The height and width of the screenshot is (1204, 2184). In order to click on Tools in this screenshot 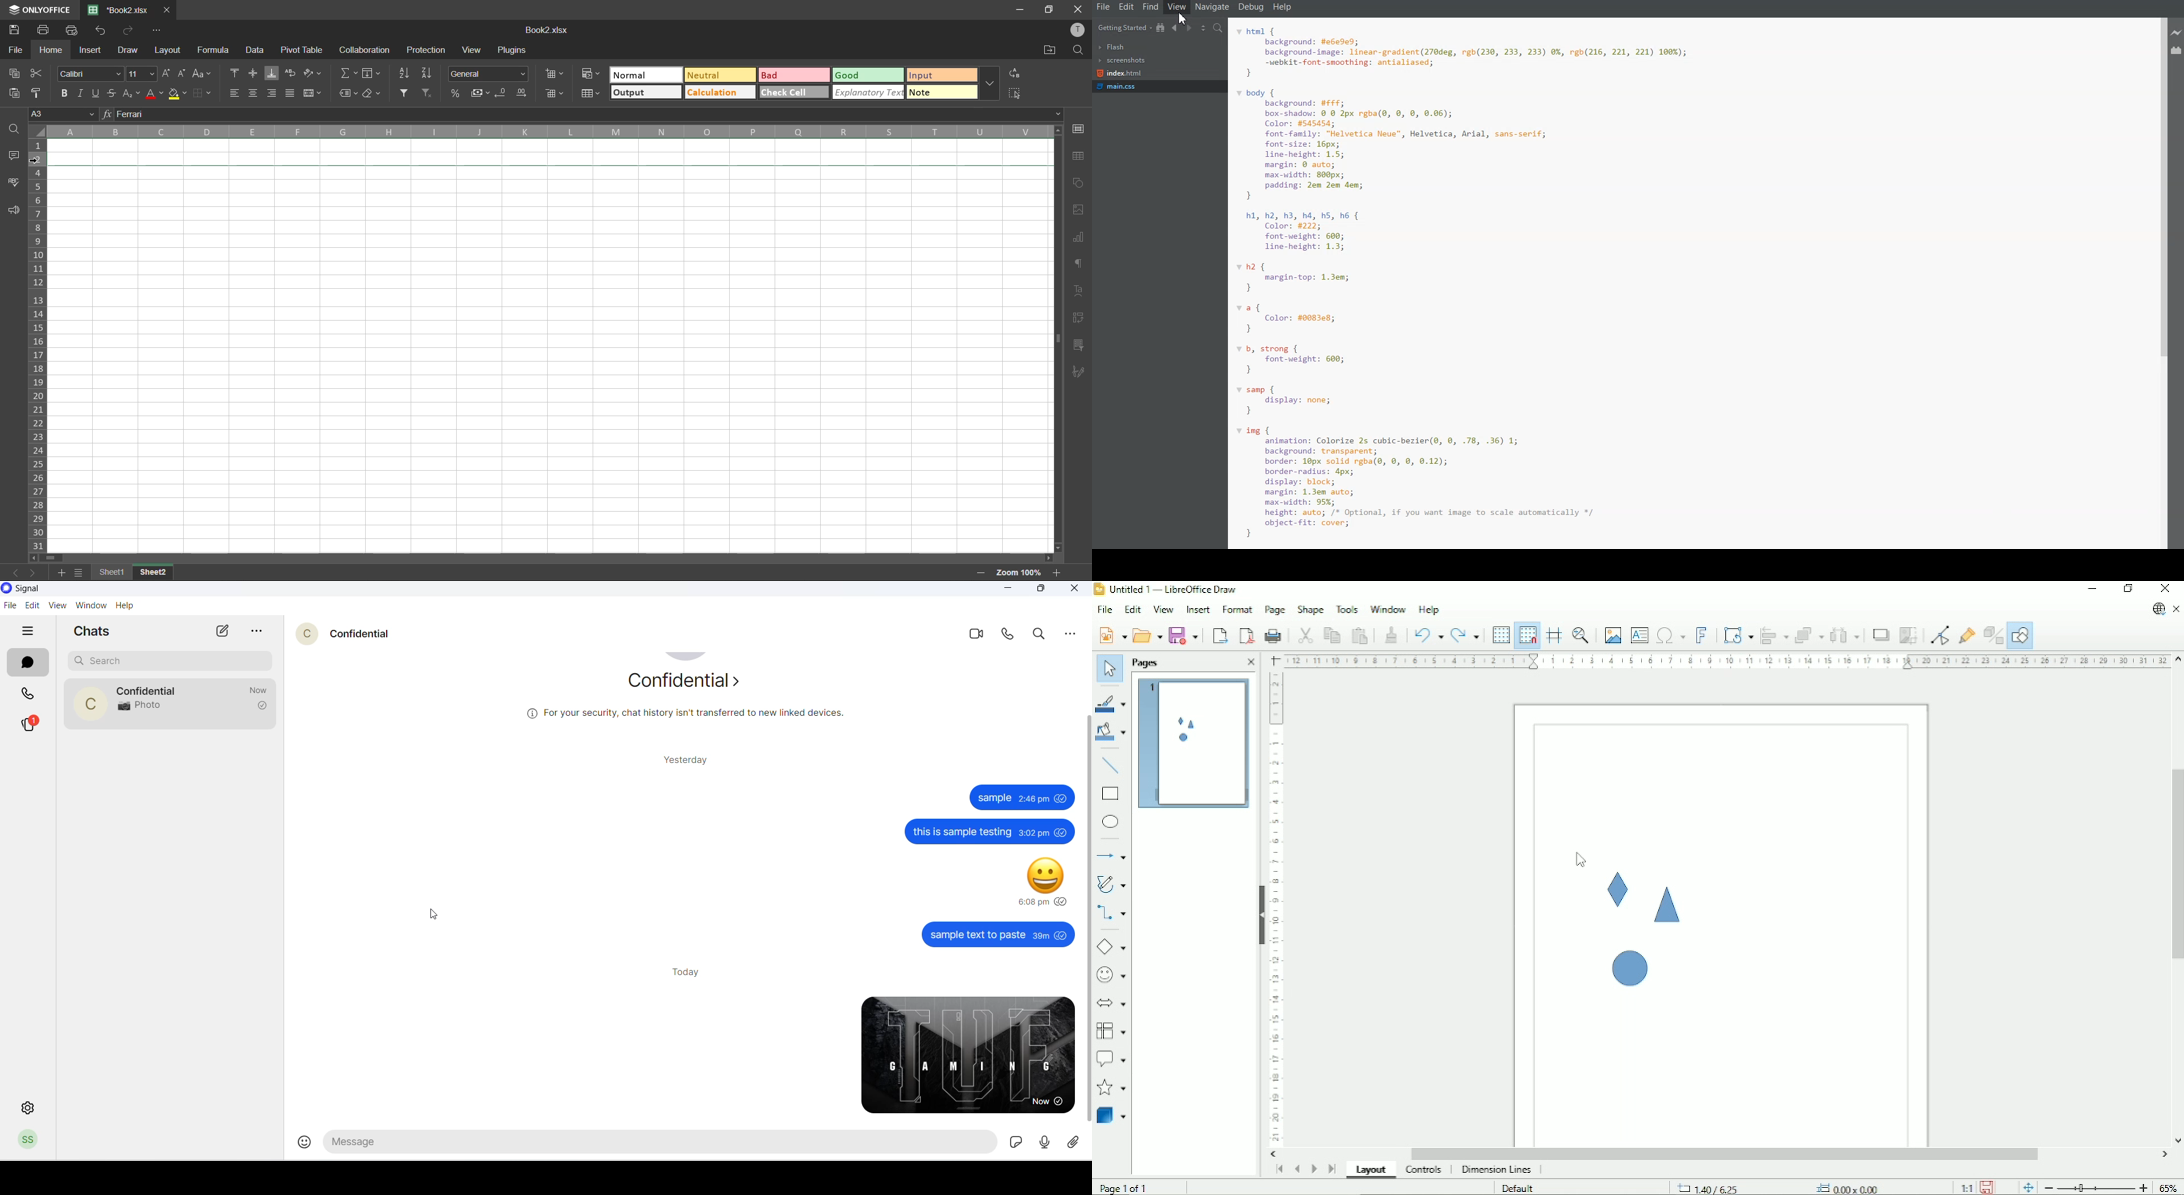, I will do `click(1347, 609)`.